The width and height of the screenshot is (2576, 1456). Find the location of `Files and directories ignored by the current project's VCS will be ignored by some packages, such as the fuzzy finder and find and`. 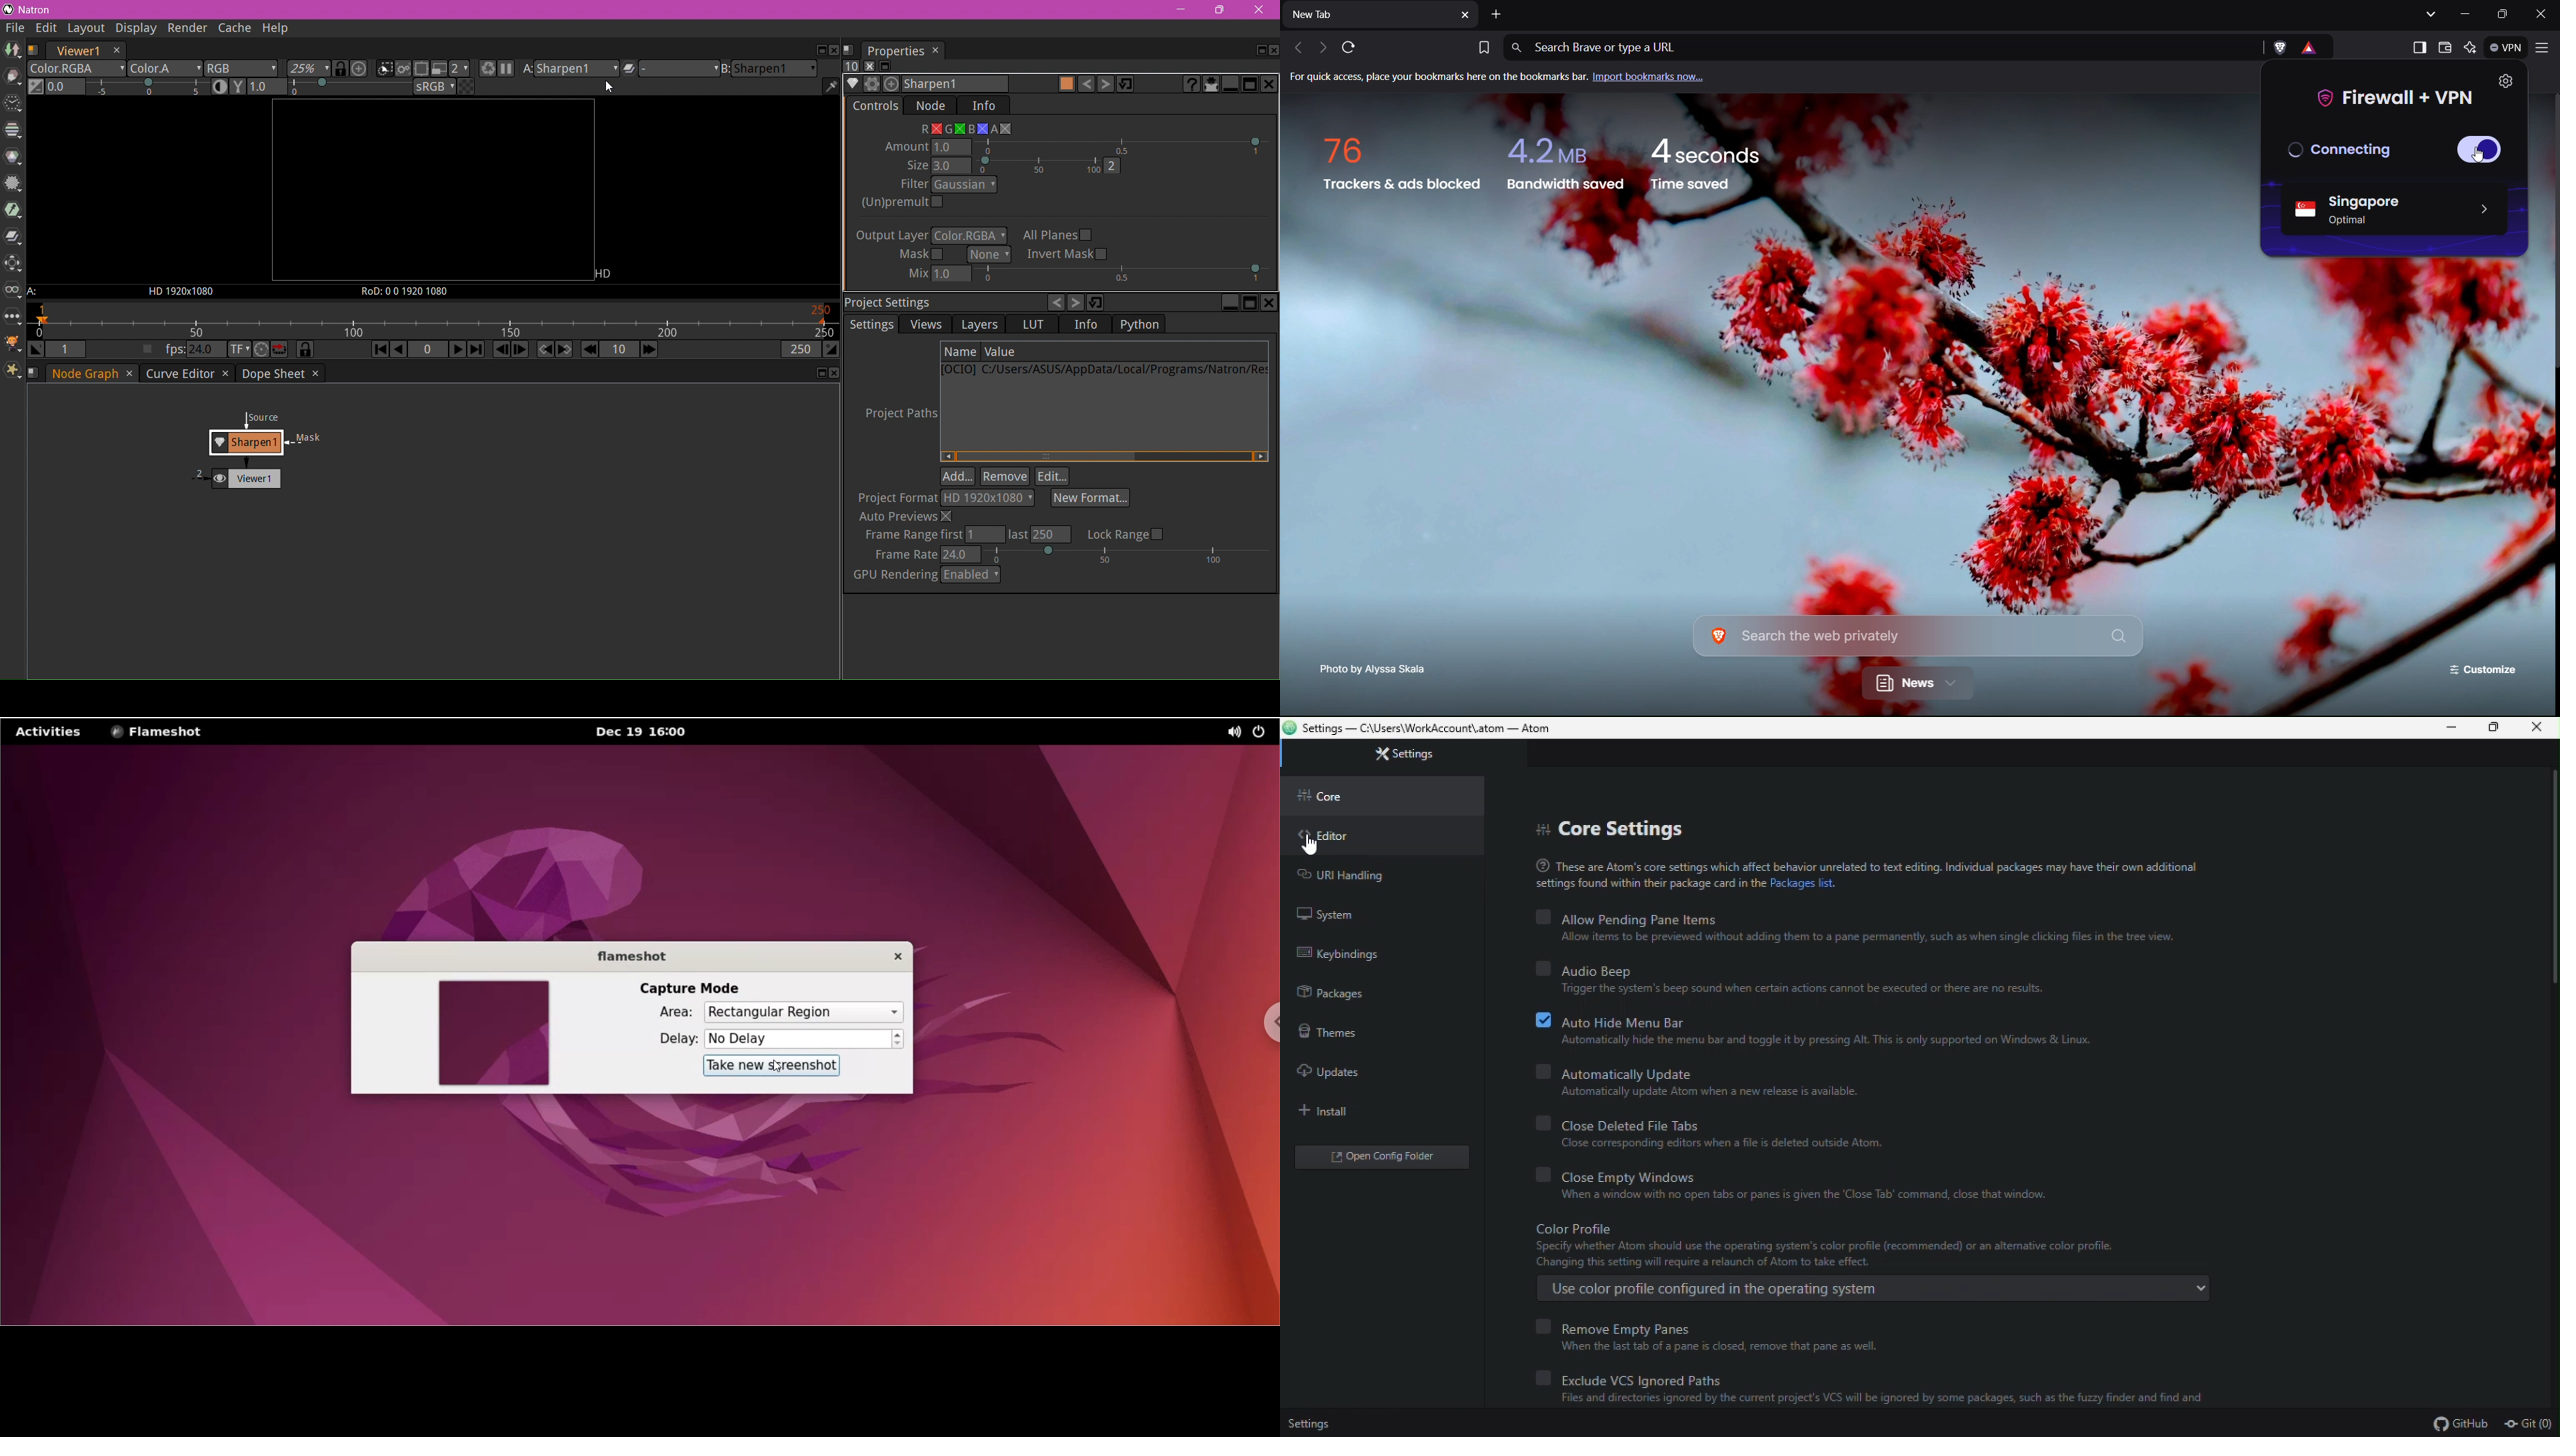

Files and directories ignored by the current project's VCS will be ignored by some packages, such as the fuzzy finder and find and is located at coordinates (1879, 1400).